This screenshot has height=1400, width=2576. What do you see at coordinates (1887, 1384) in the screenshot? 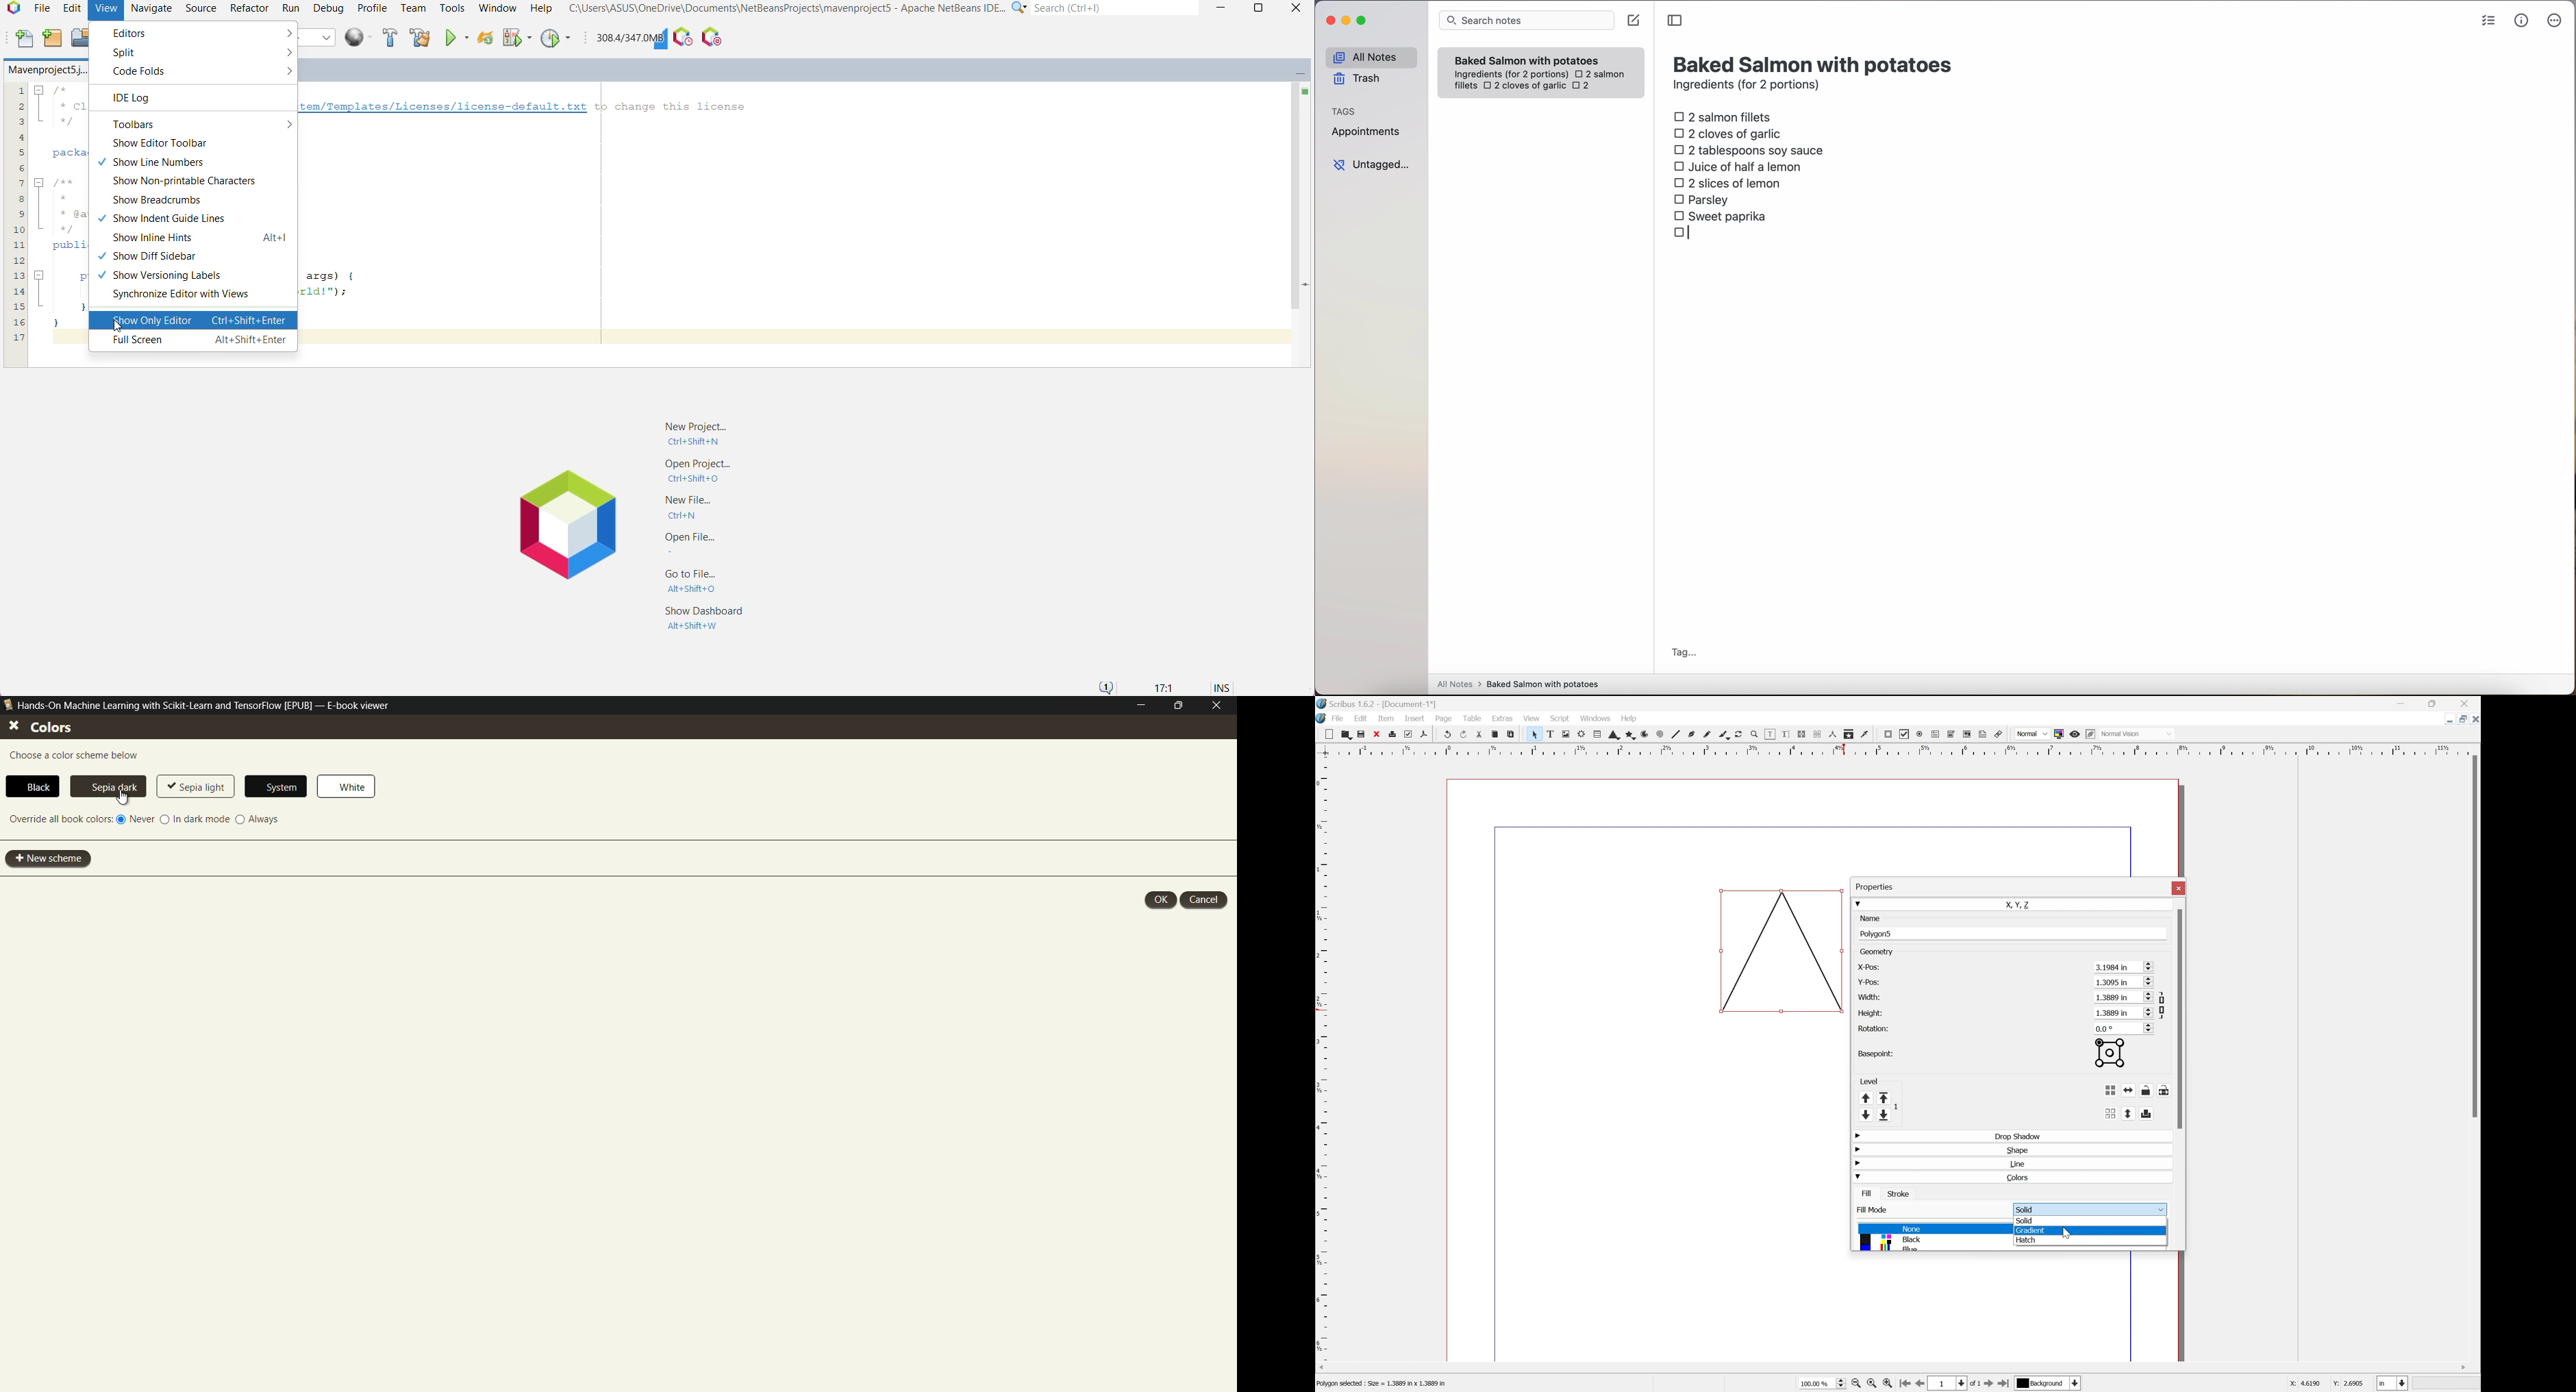
I see `Zoom in by stepping values in Tools preferences` at bounding box center [1887, 1384].